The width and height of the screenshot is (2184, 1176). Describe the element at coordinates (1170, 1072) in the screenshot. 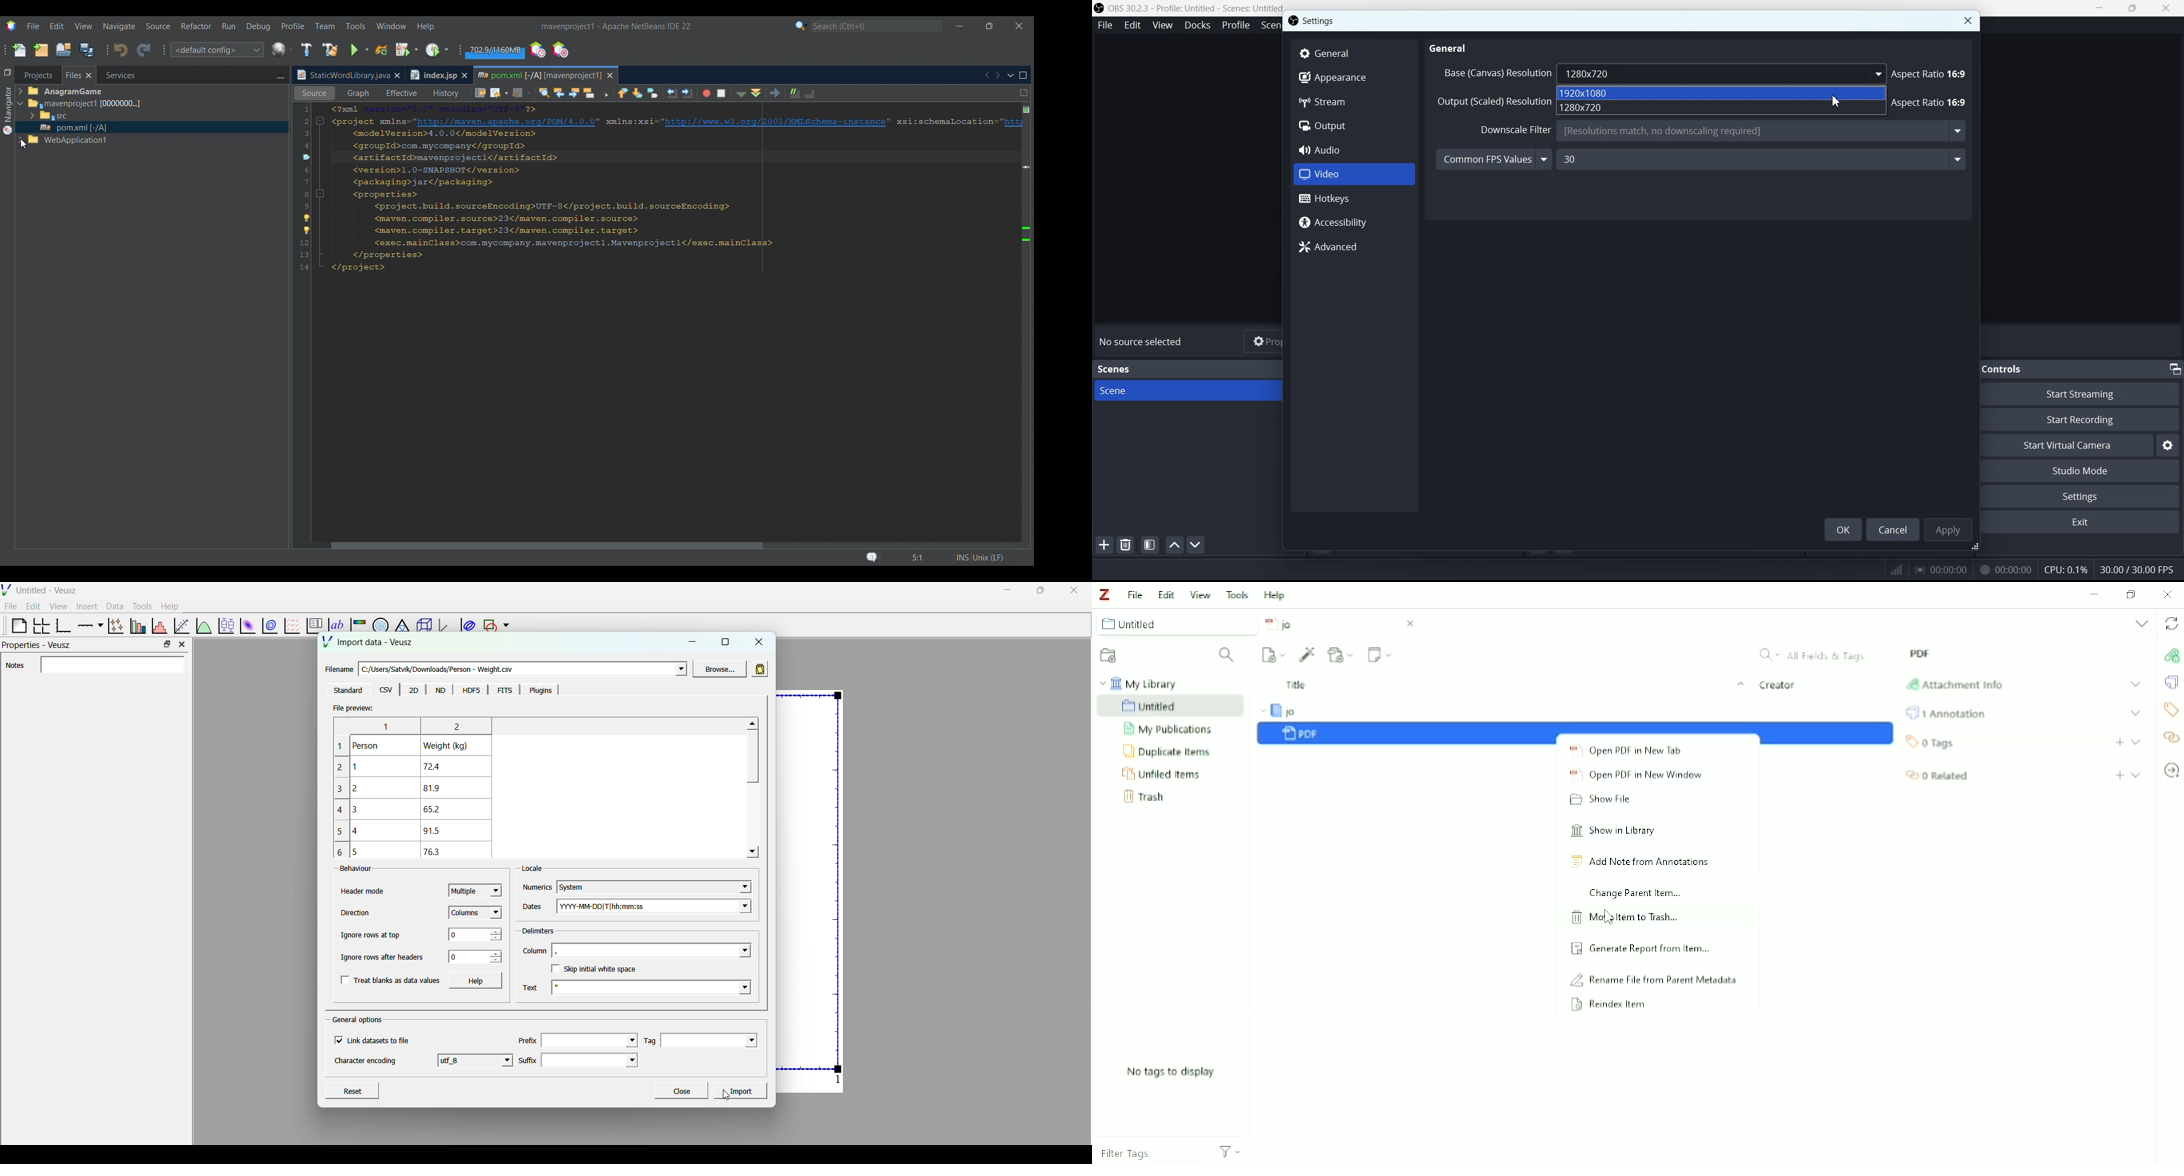

I see `No tags to display` at that location.